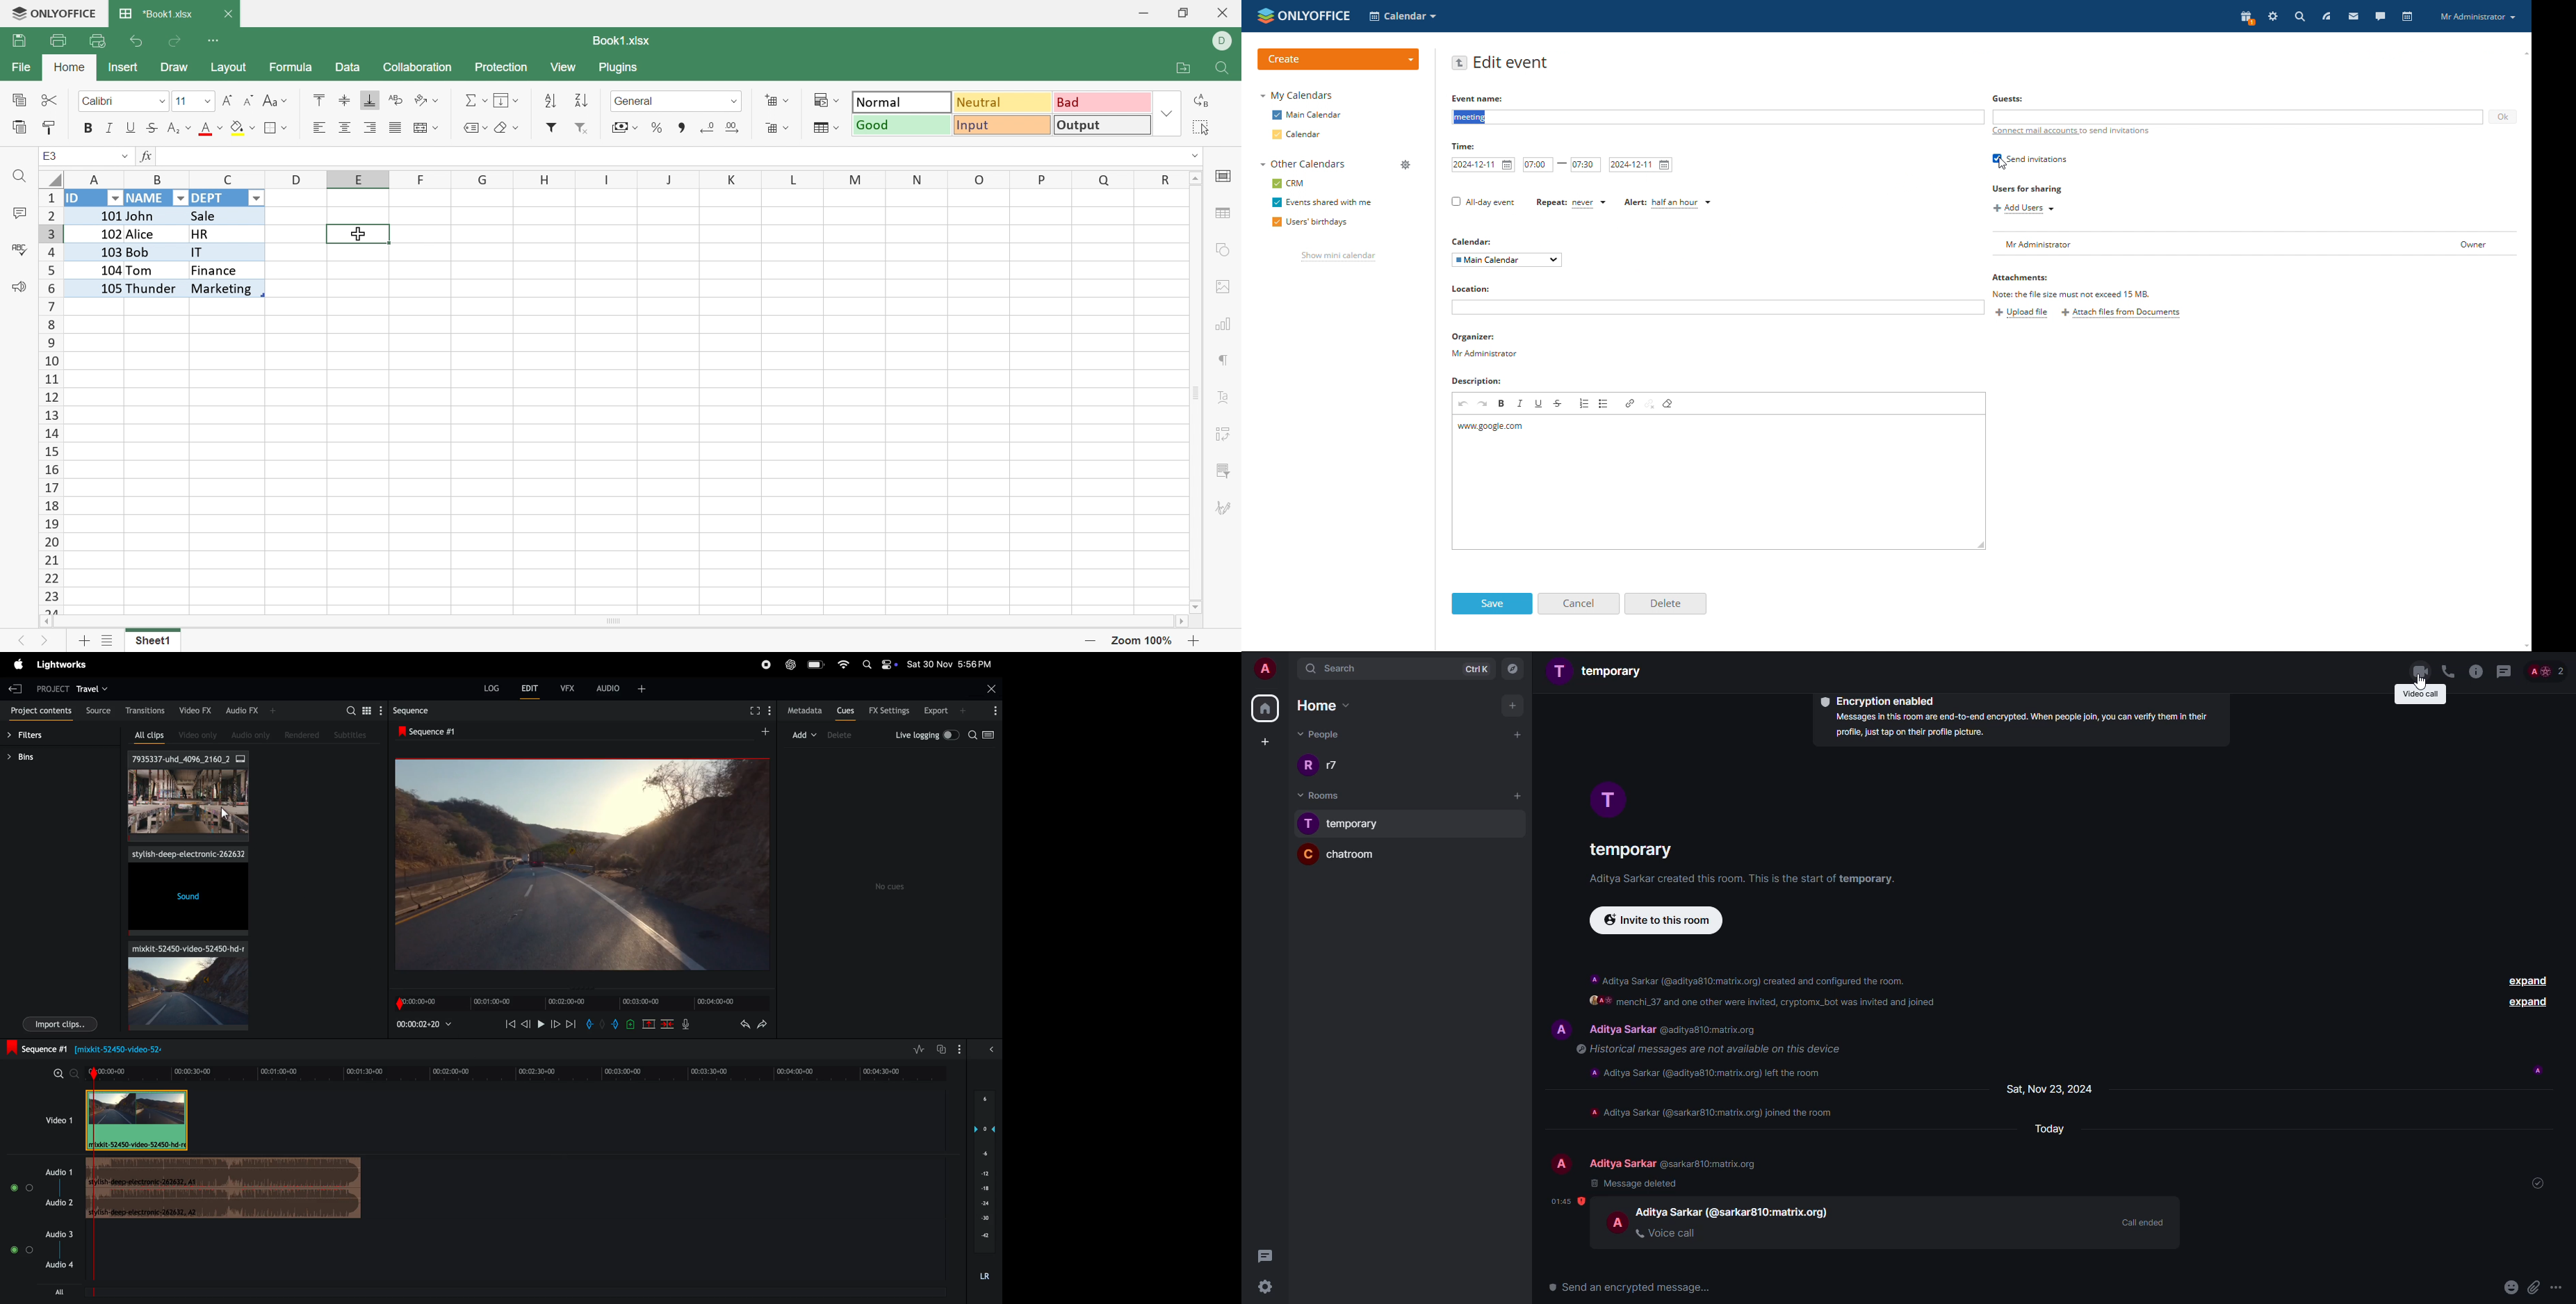  What do you see at coordinates (1224, 287) in the screenshot?
I see `image settings` at bounding box center [1224, 287].